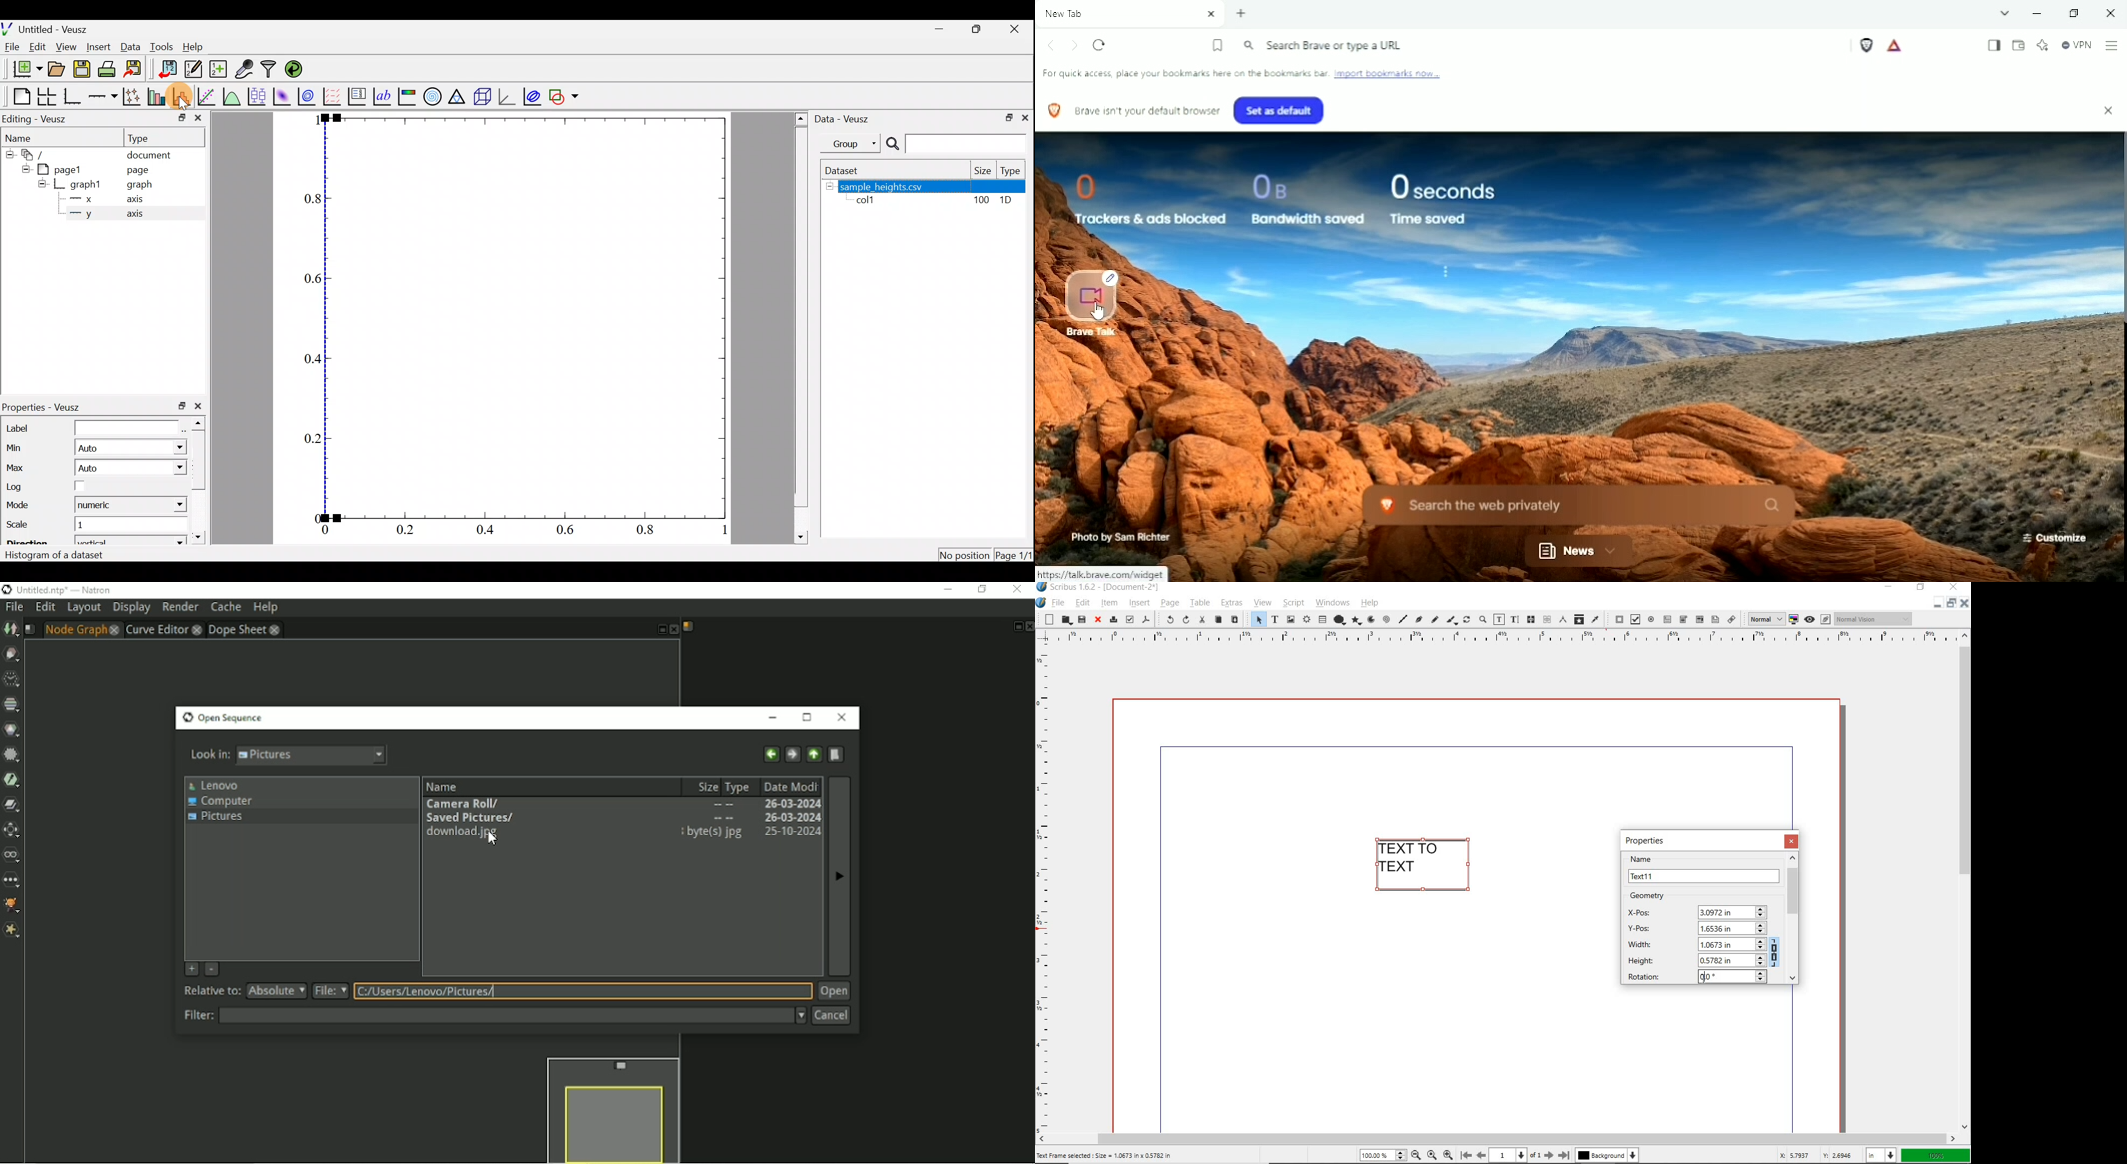  What do you see at coordinates (1098, 620) in the screenshot?
I see `close` at bounding box center [1098, 620].